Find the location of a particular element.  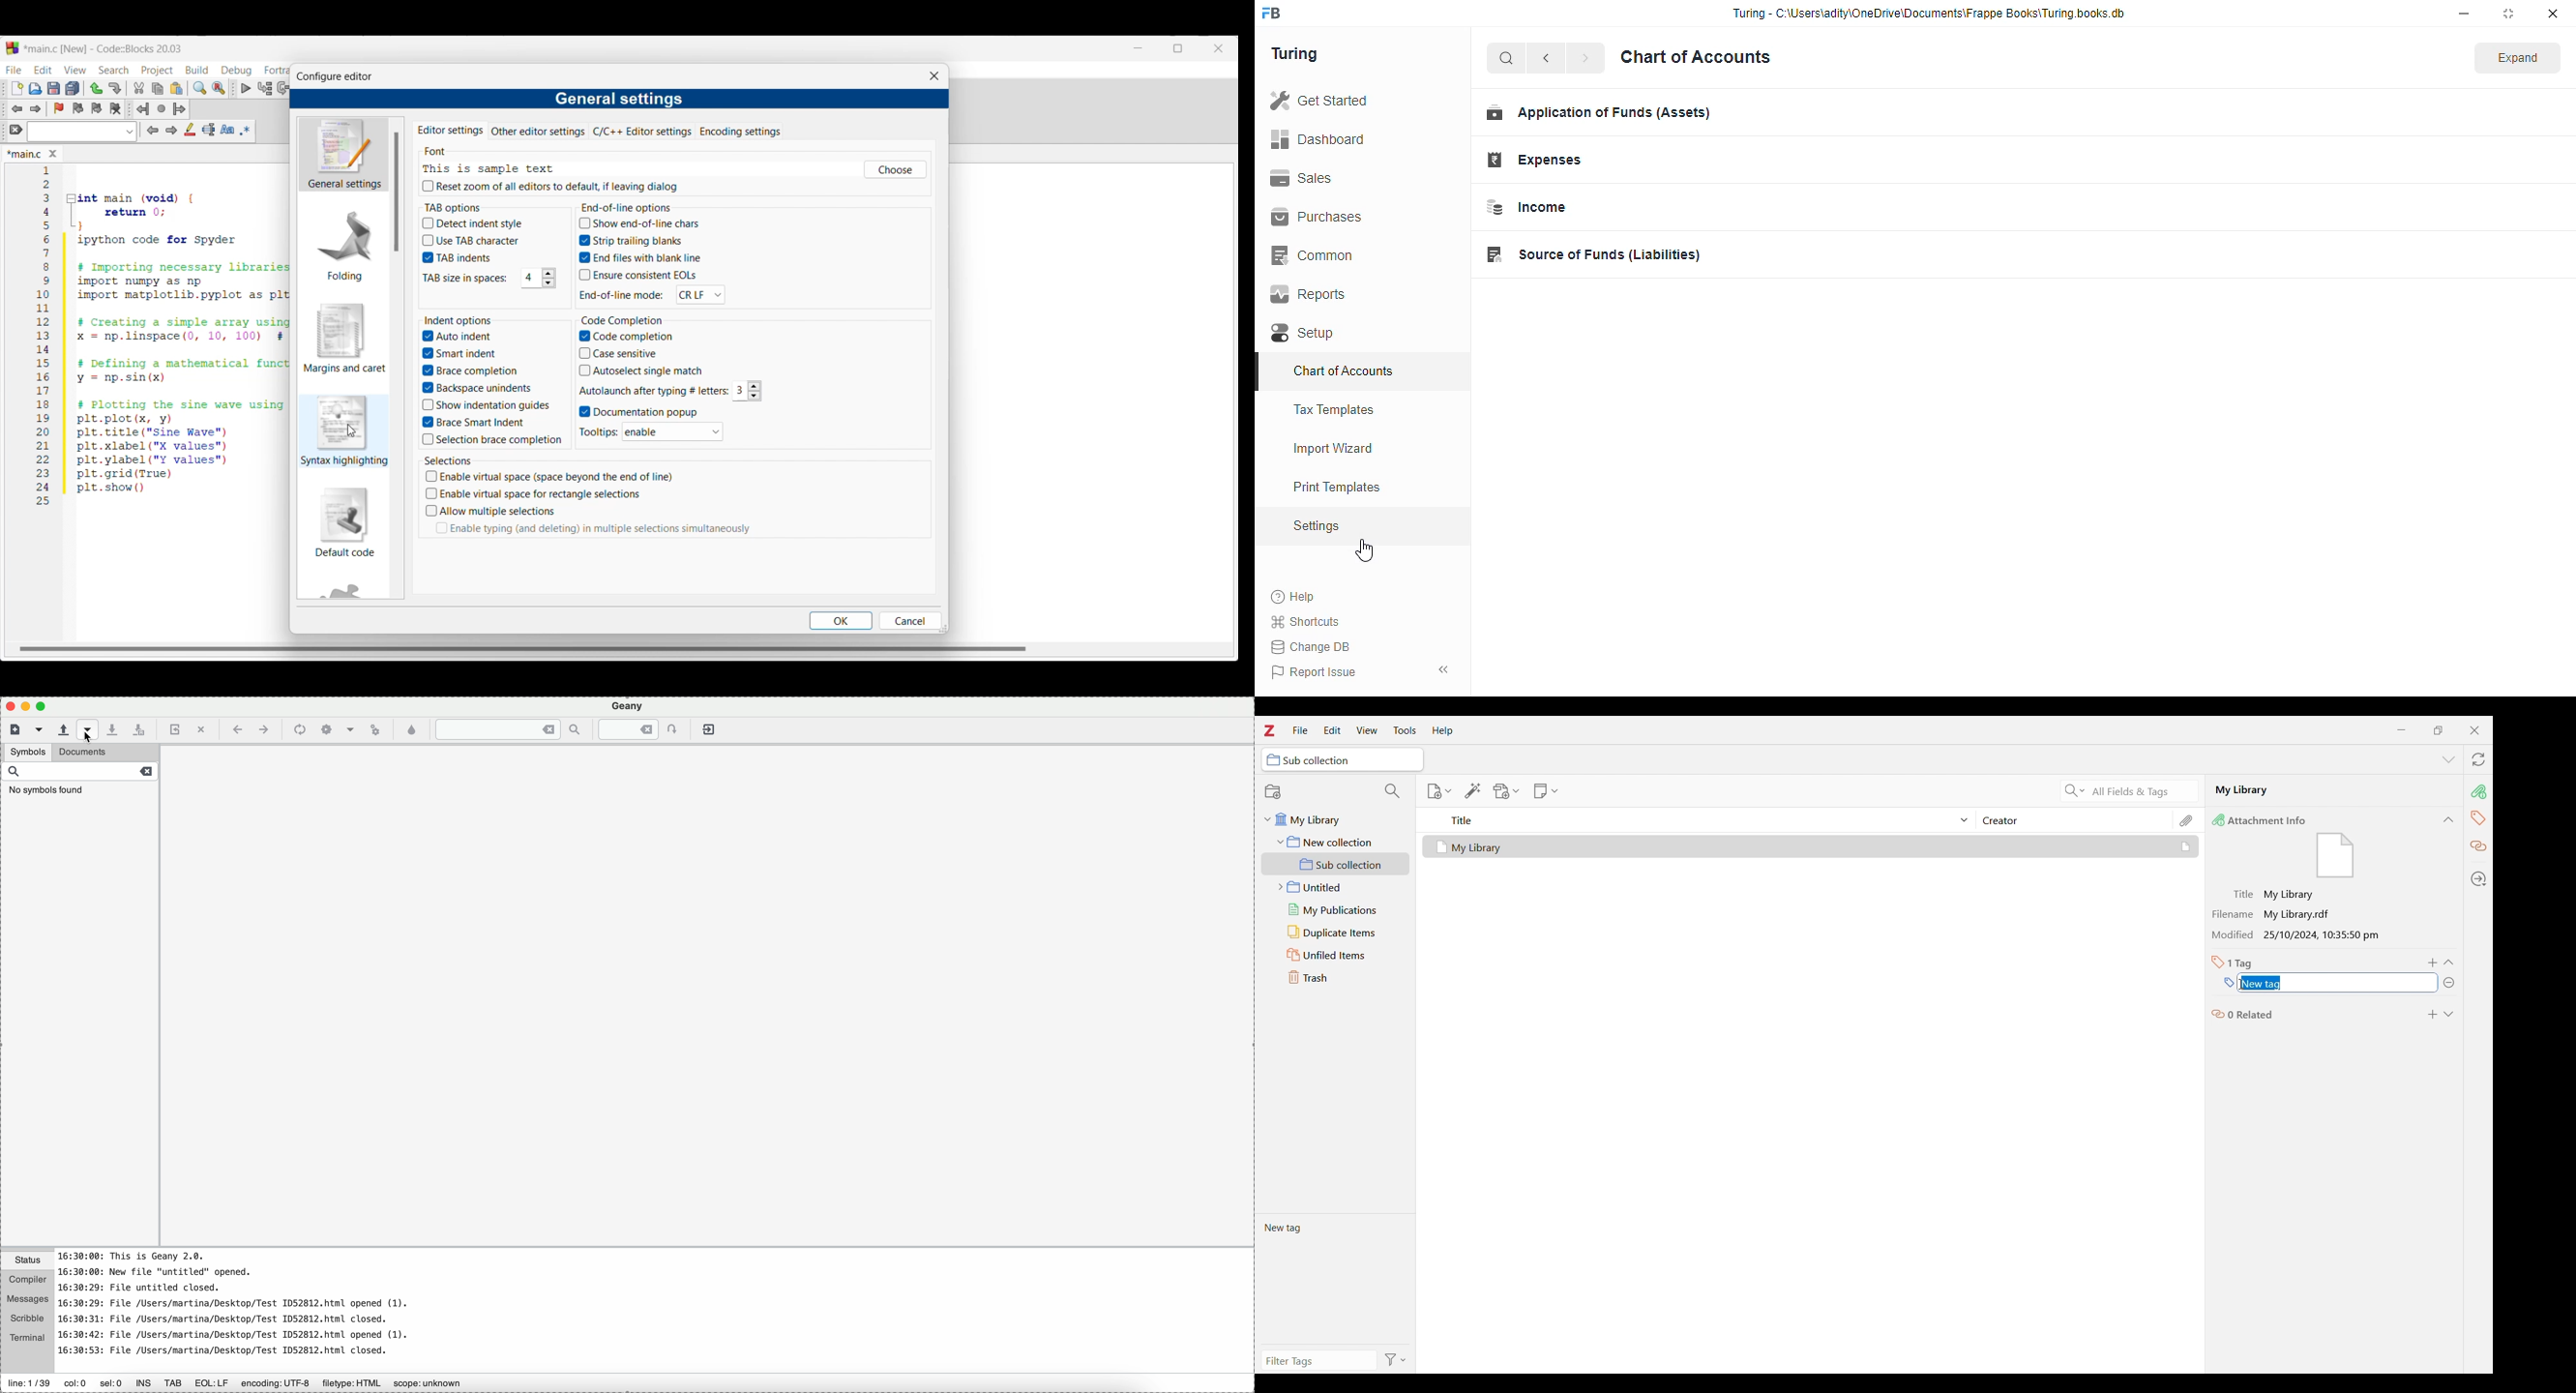

View menu is located at coordinates (1367, 730).